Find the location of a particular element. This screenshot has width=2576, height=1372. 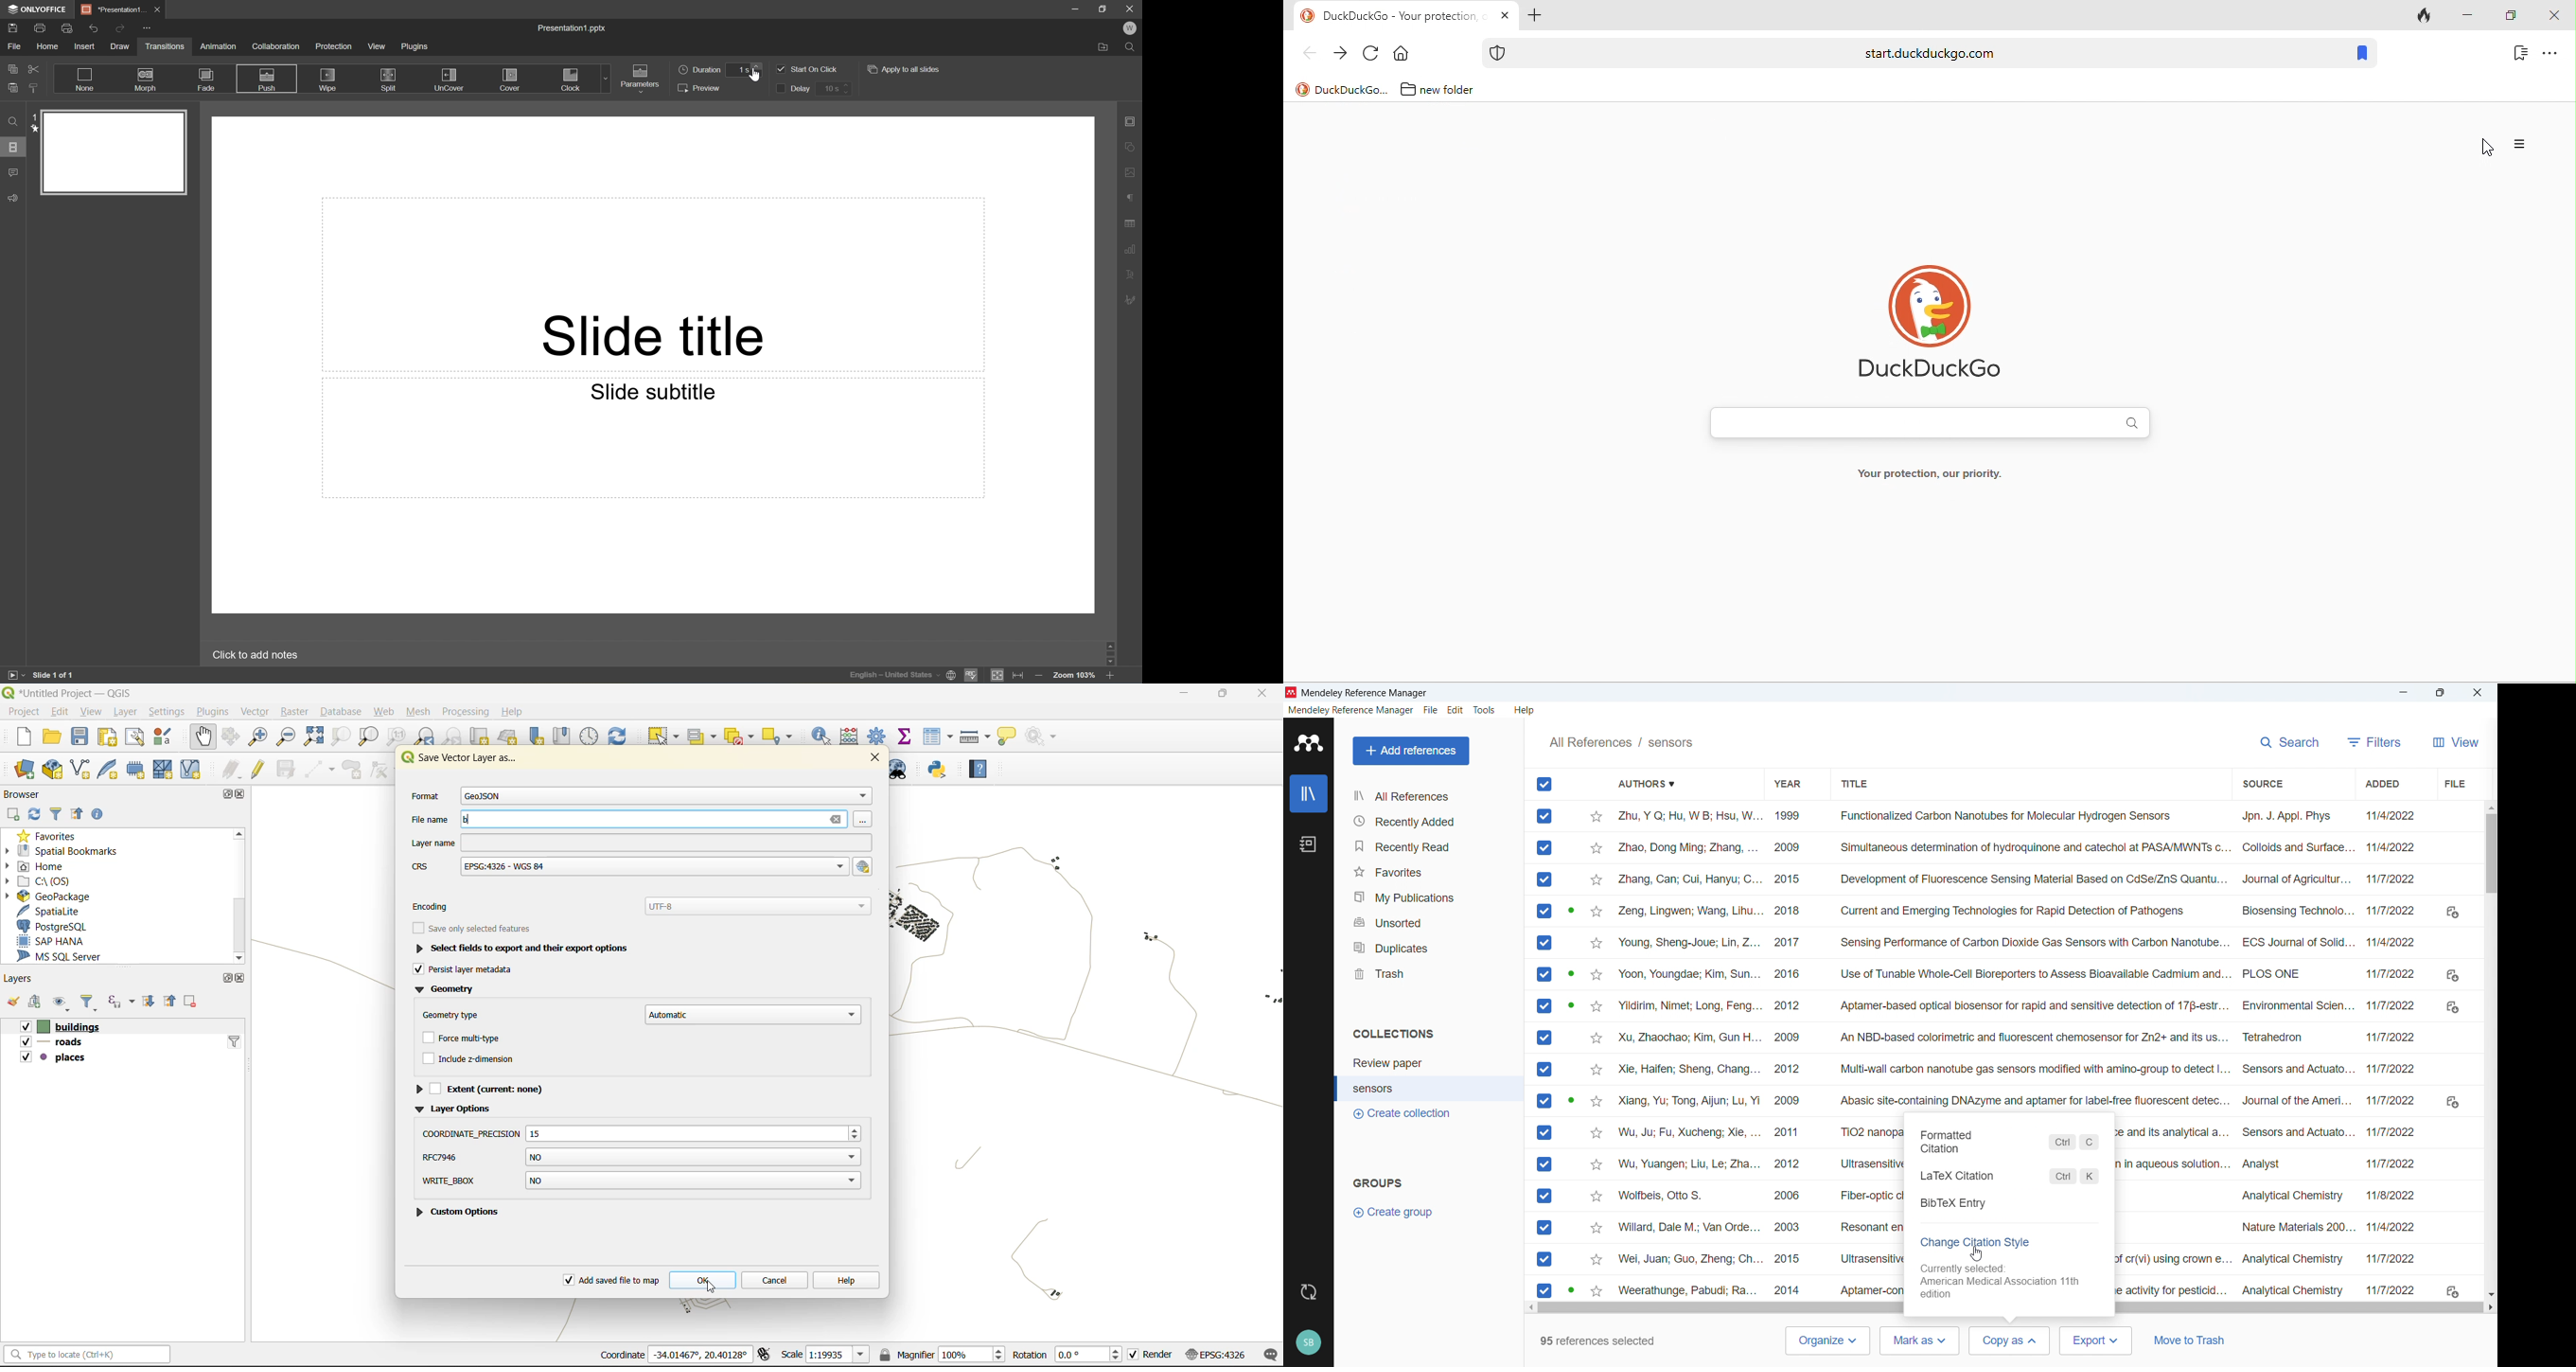

select is located at coordinates (661, 736).